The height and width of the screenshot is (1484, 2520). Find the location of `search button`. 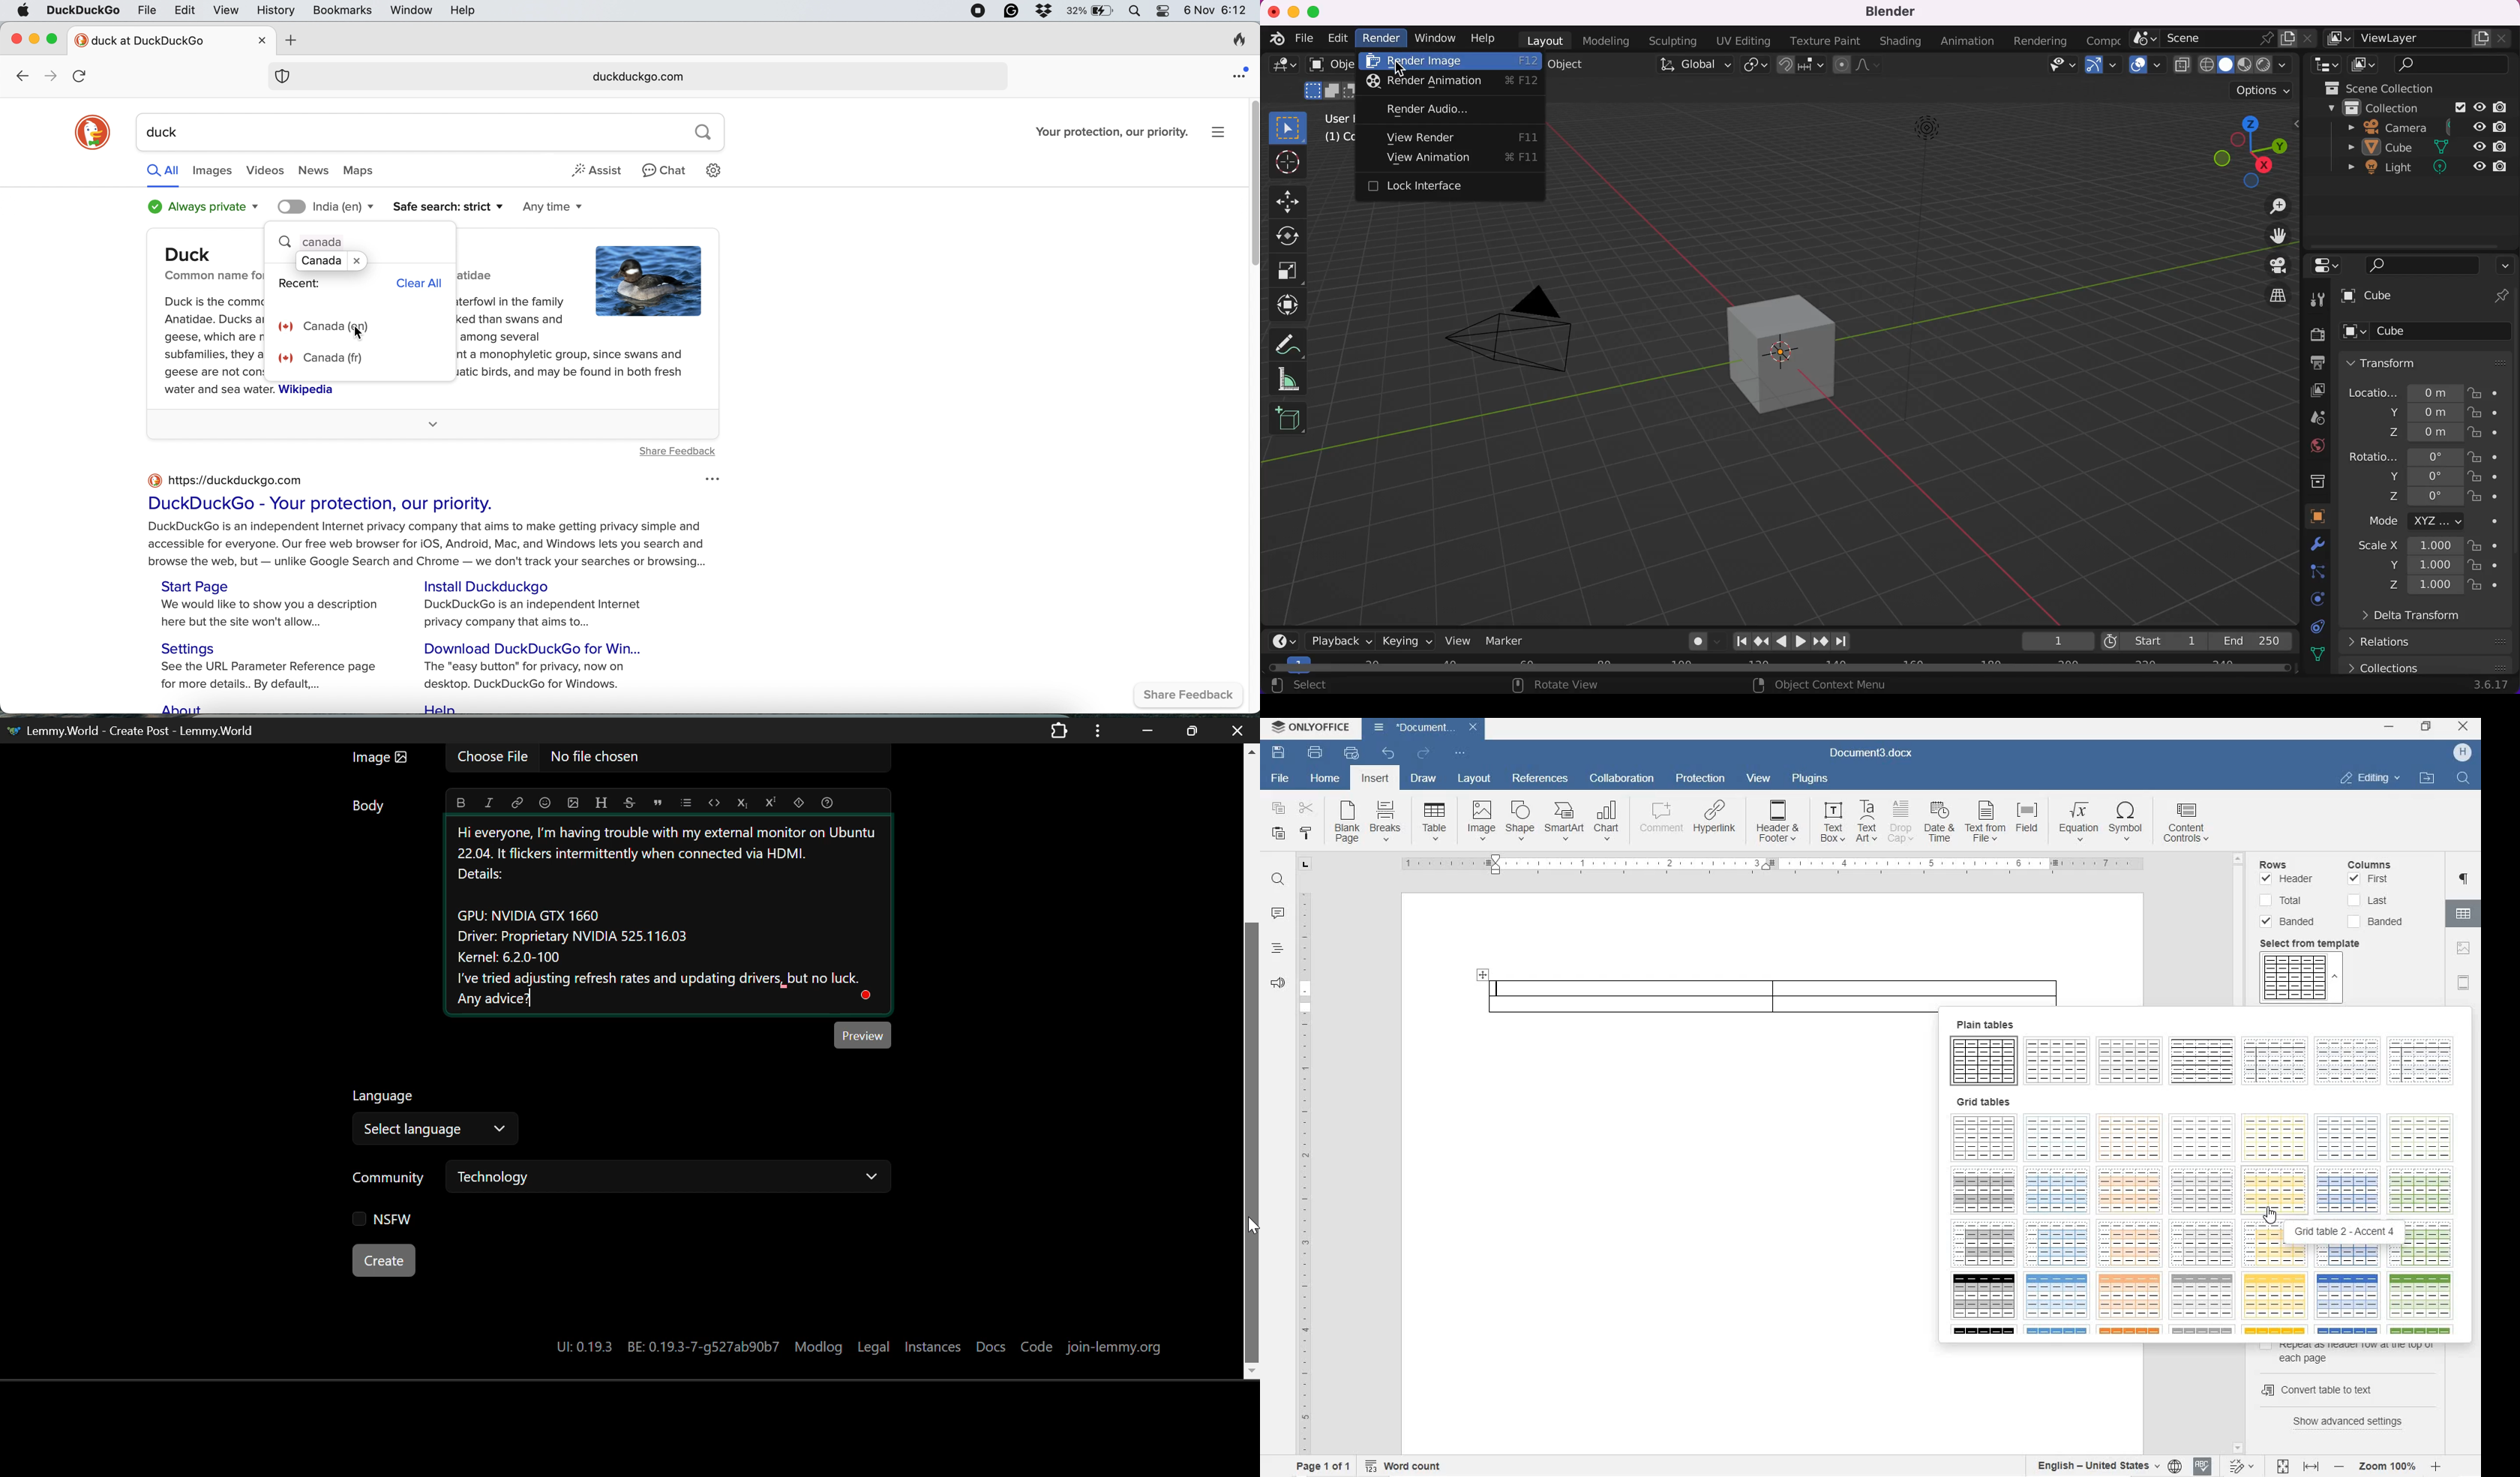

search button is located at coordinates (704, 133).